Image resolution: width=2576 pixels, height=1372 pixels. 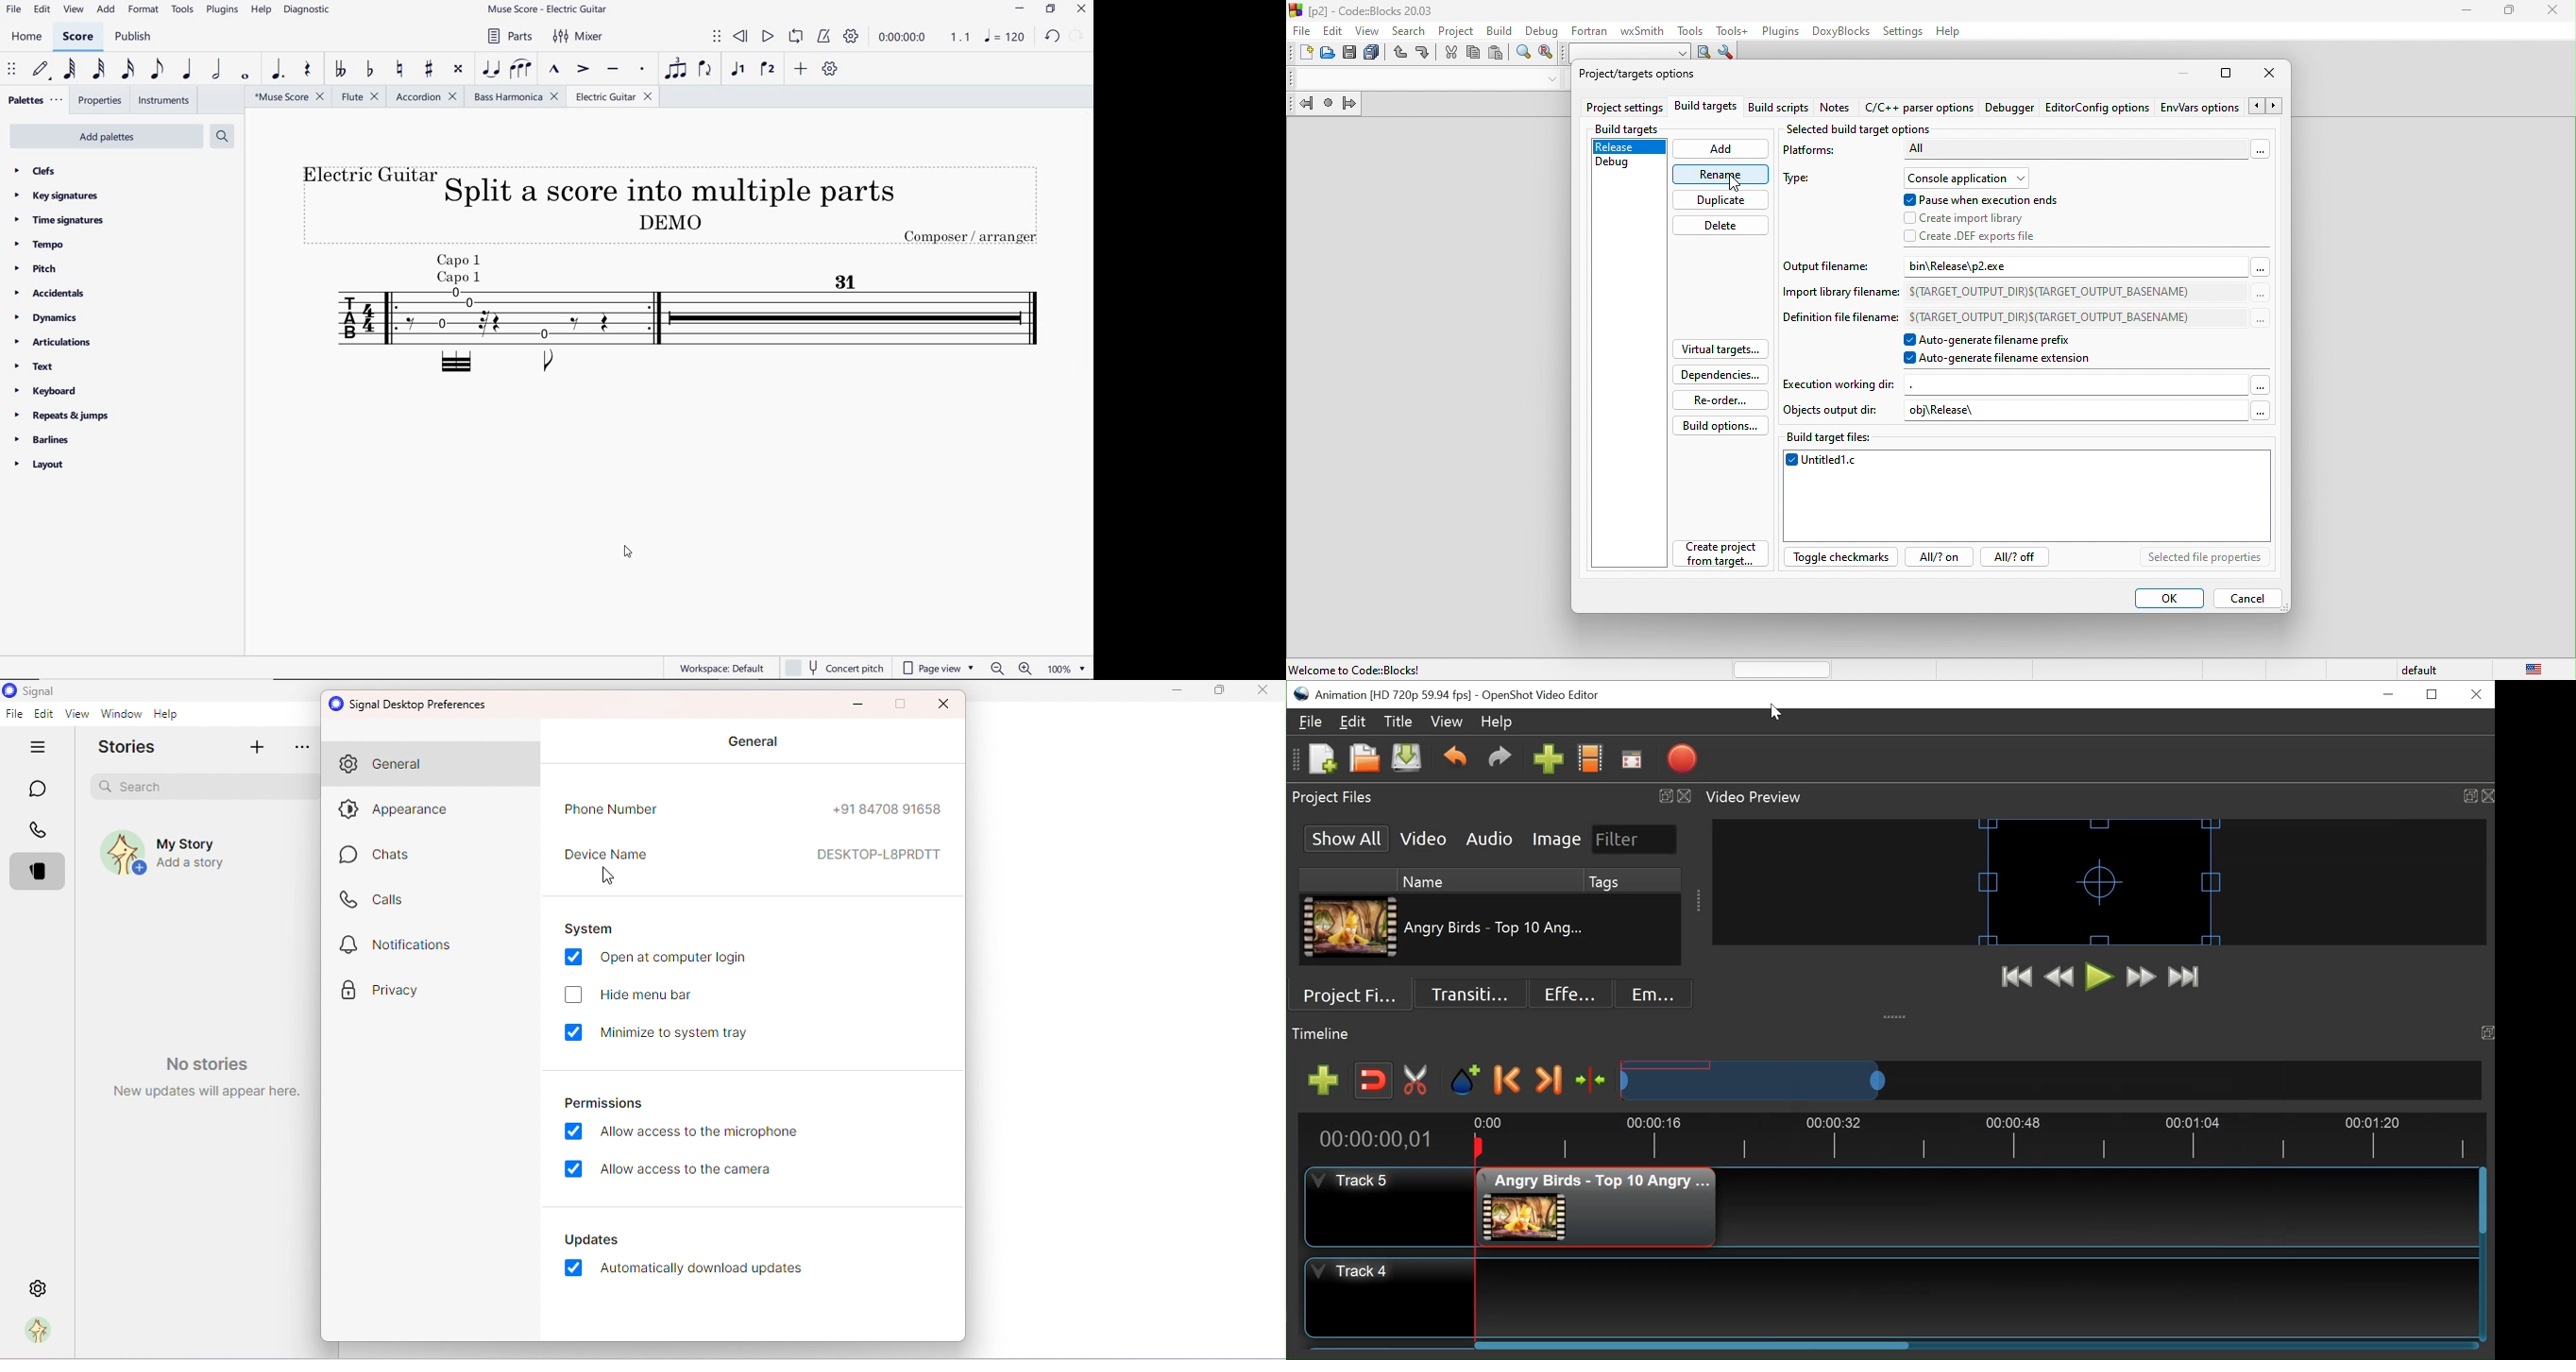 I want to click on create import library, so click(x=1970, y=219).